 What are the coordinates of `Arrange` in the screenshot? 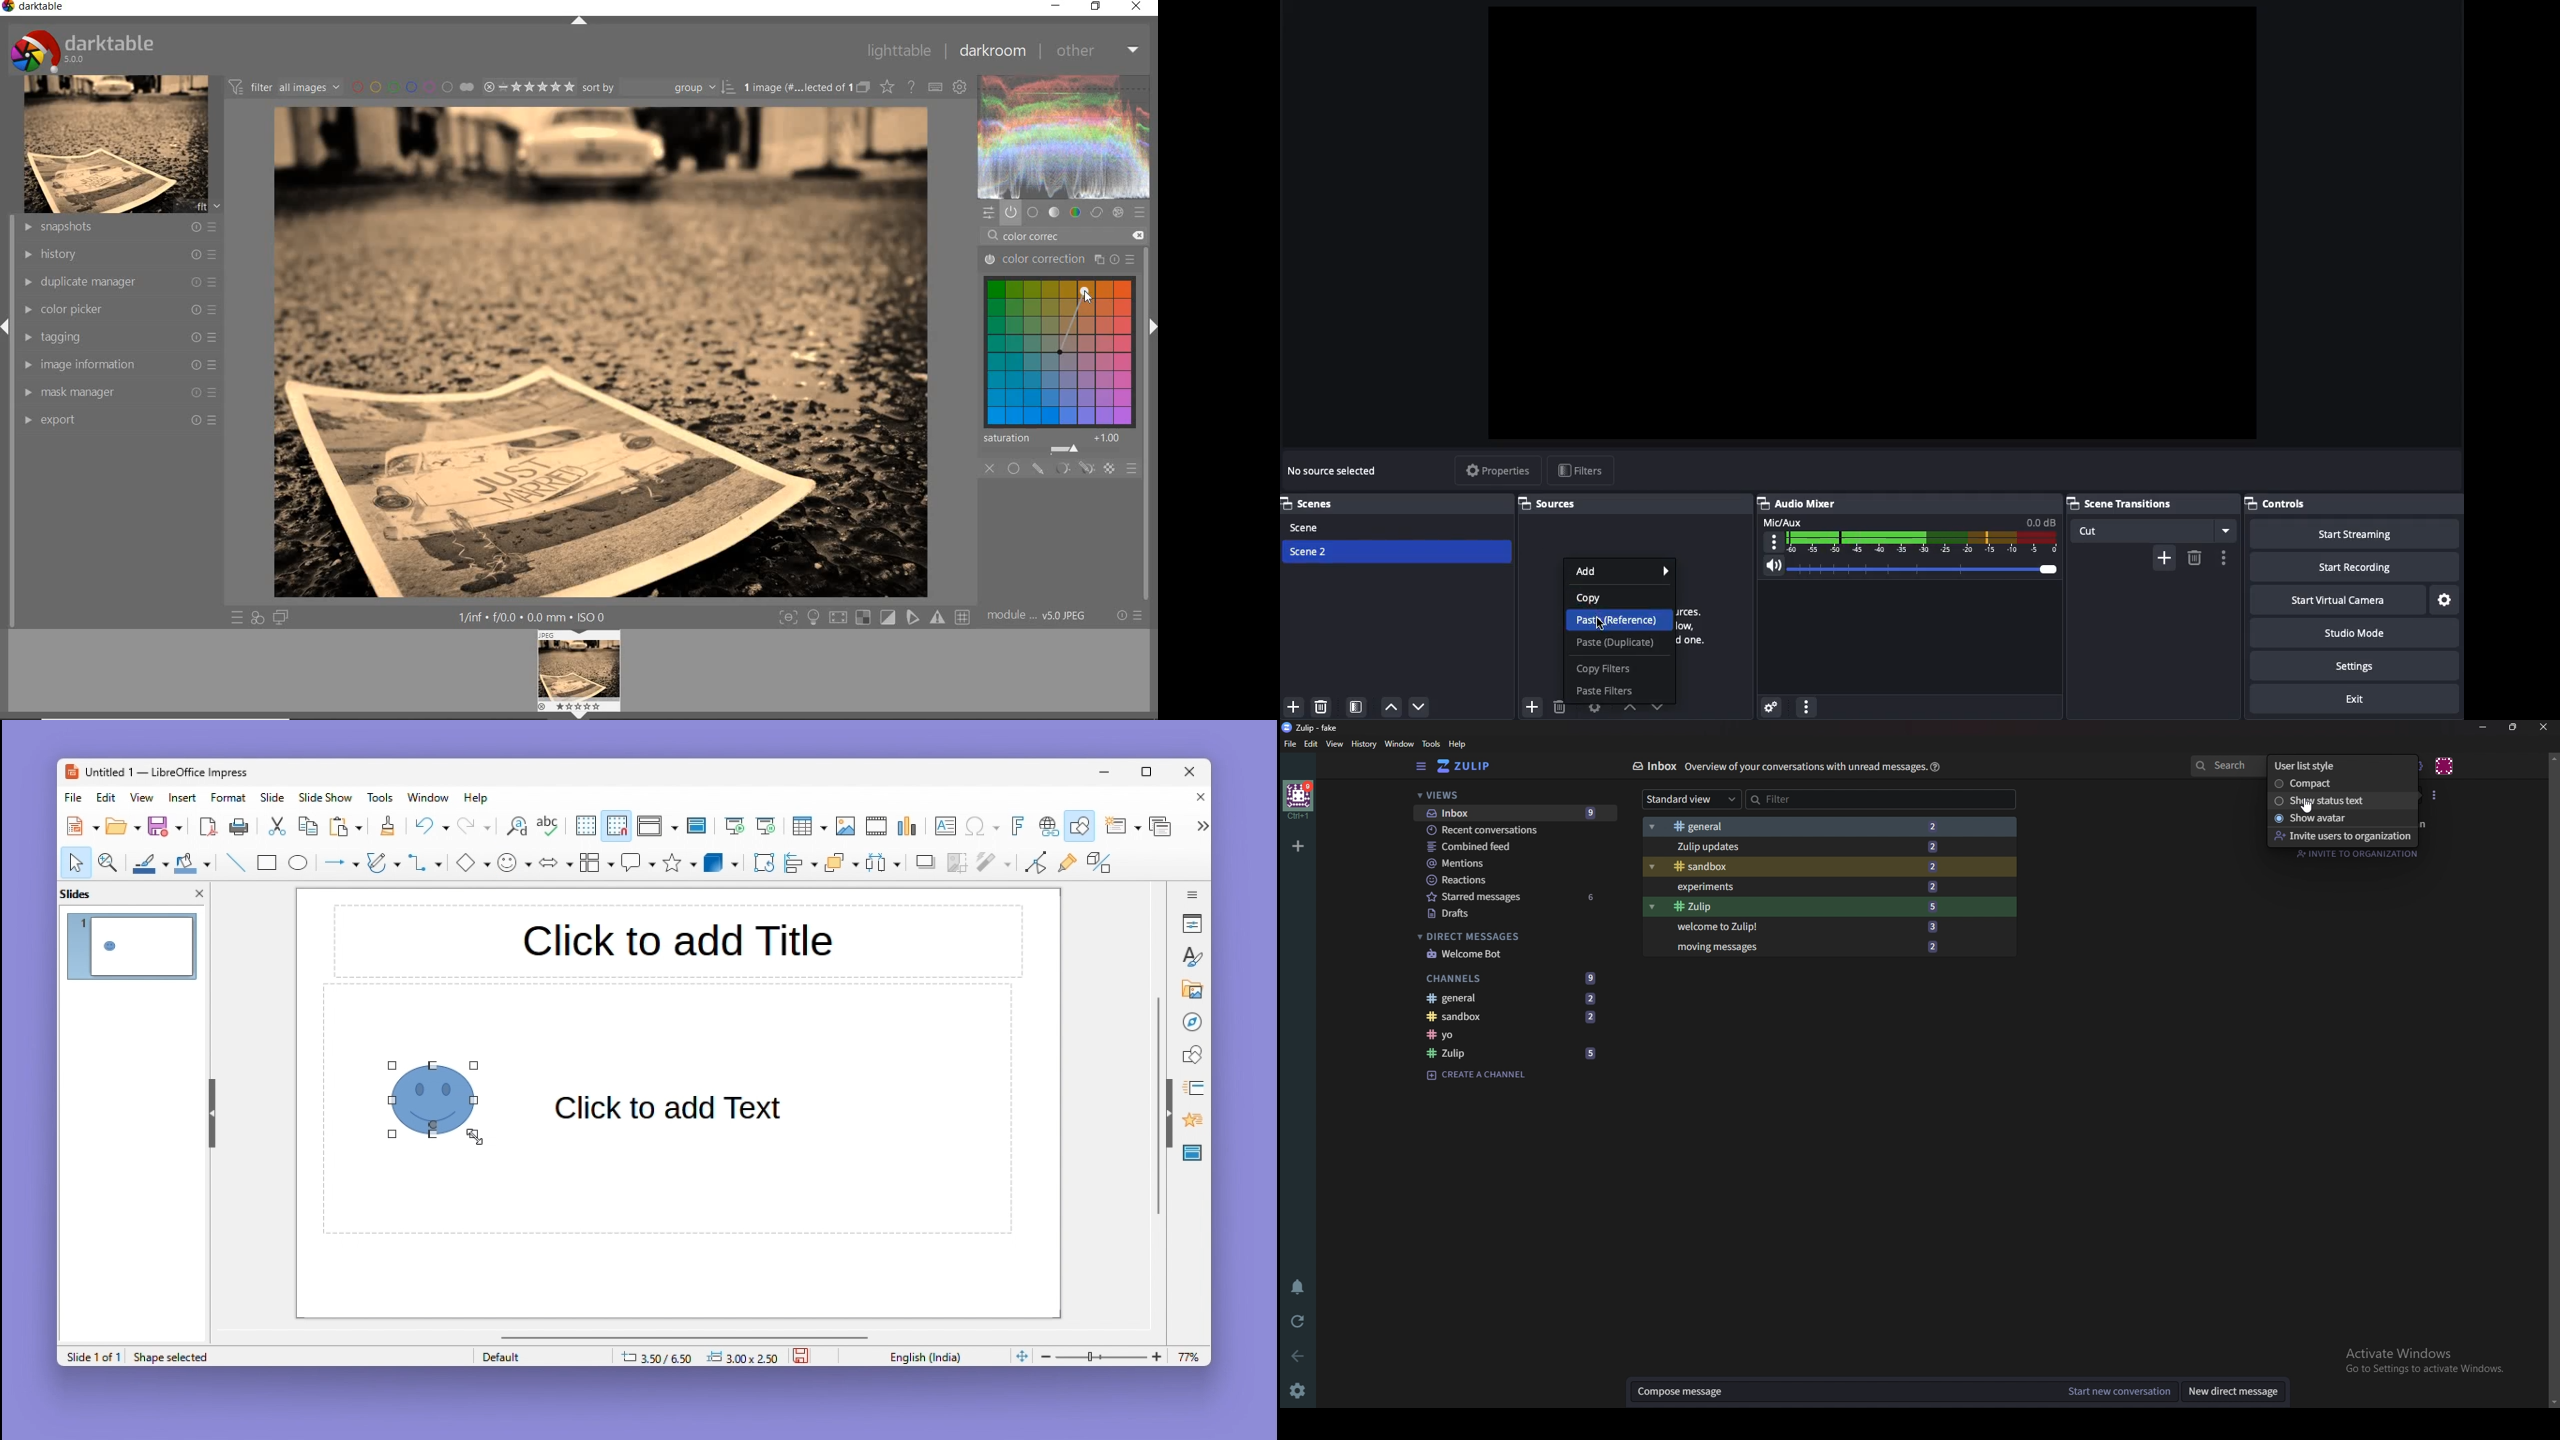 It's located at (839, 865).